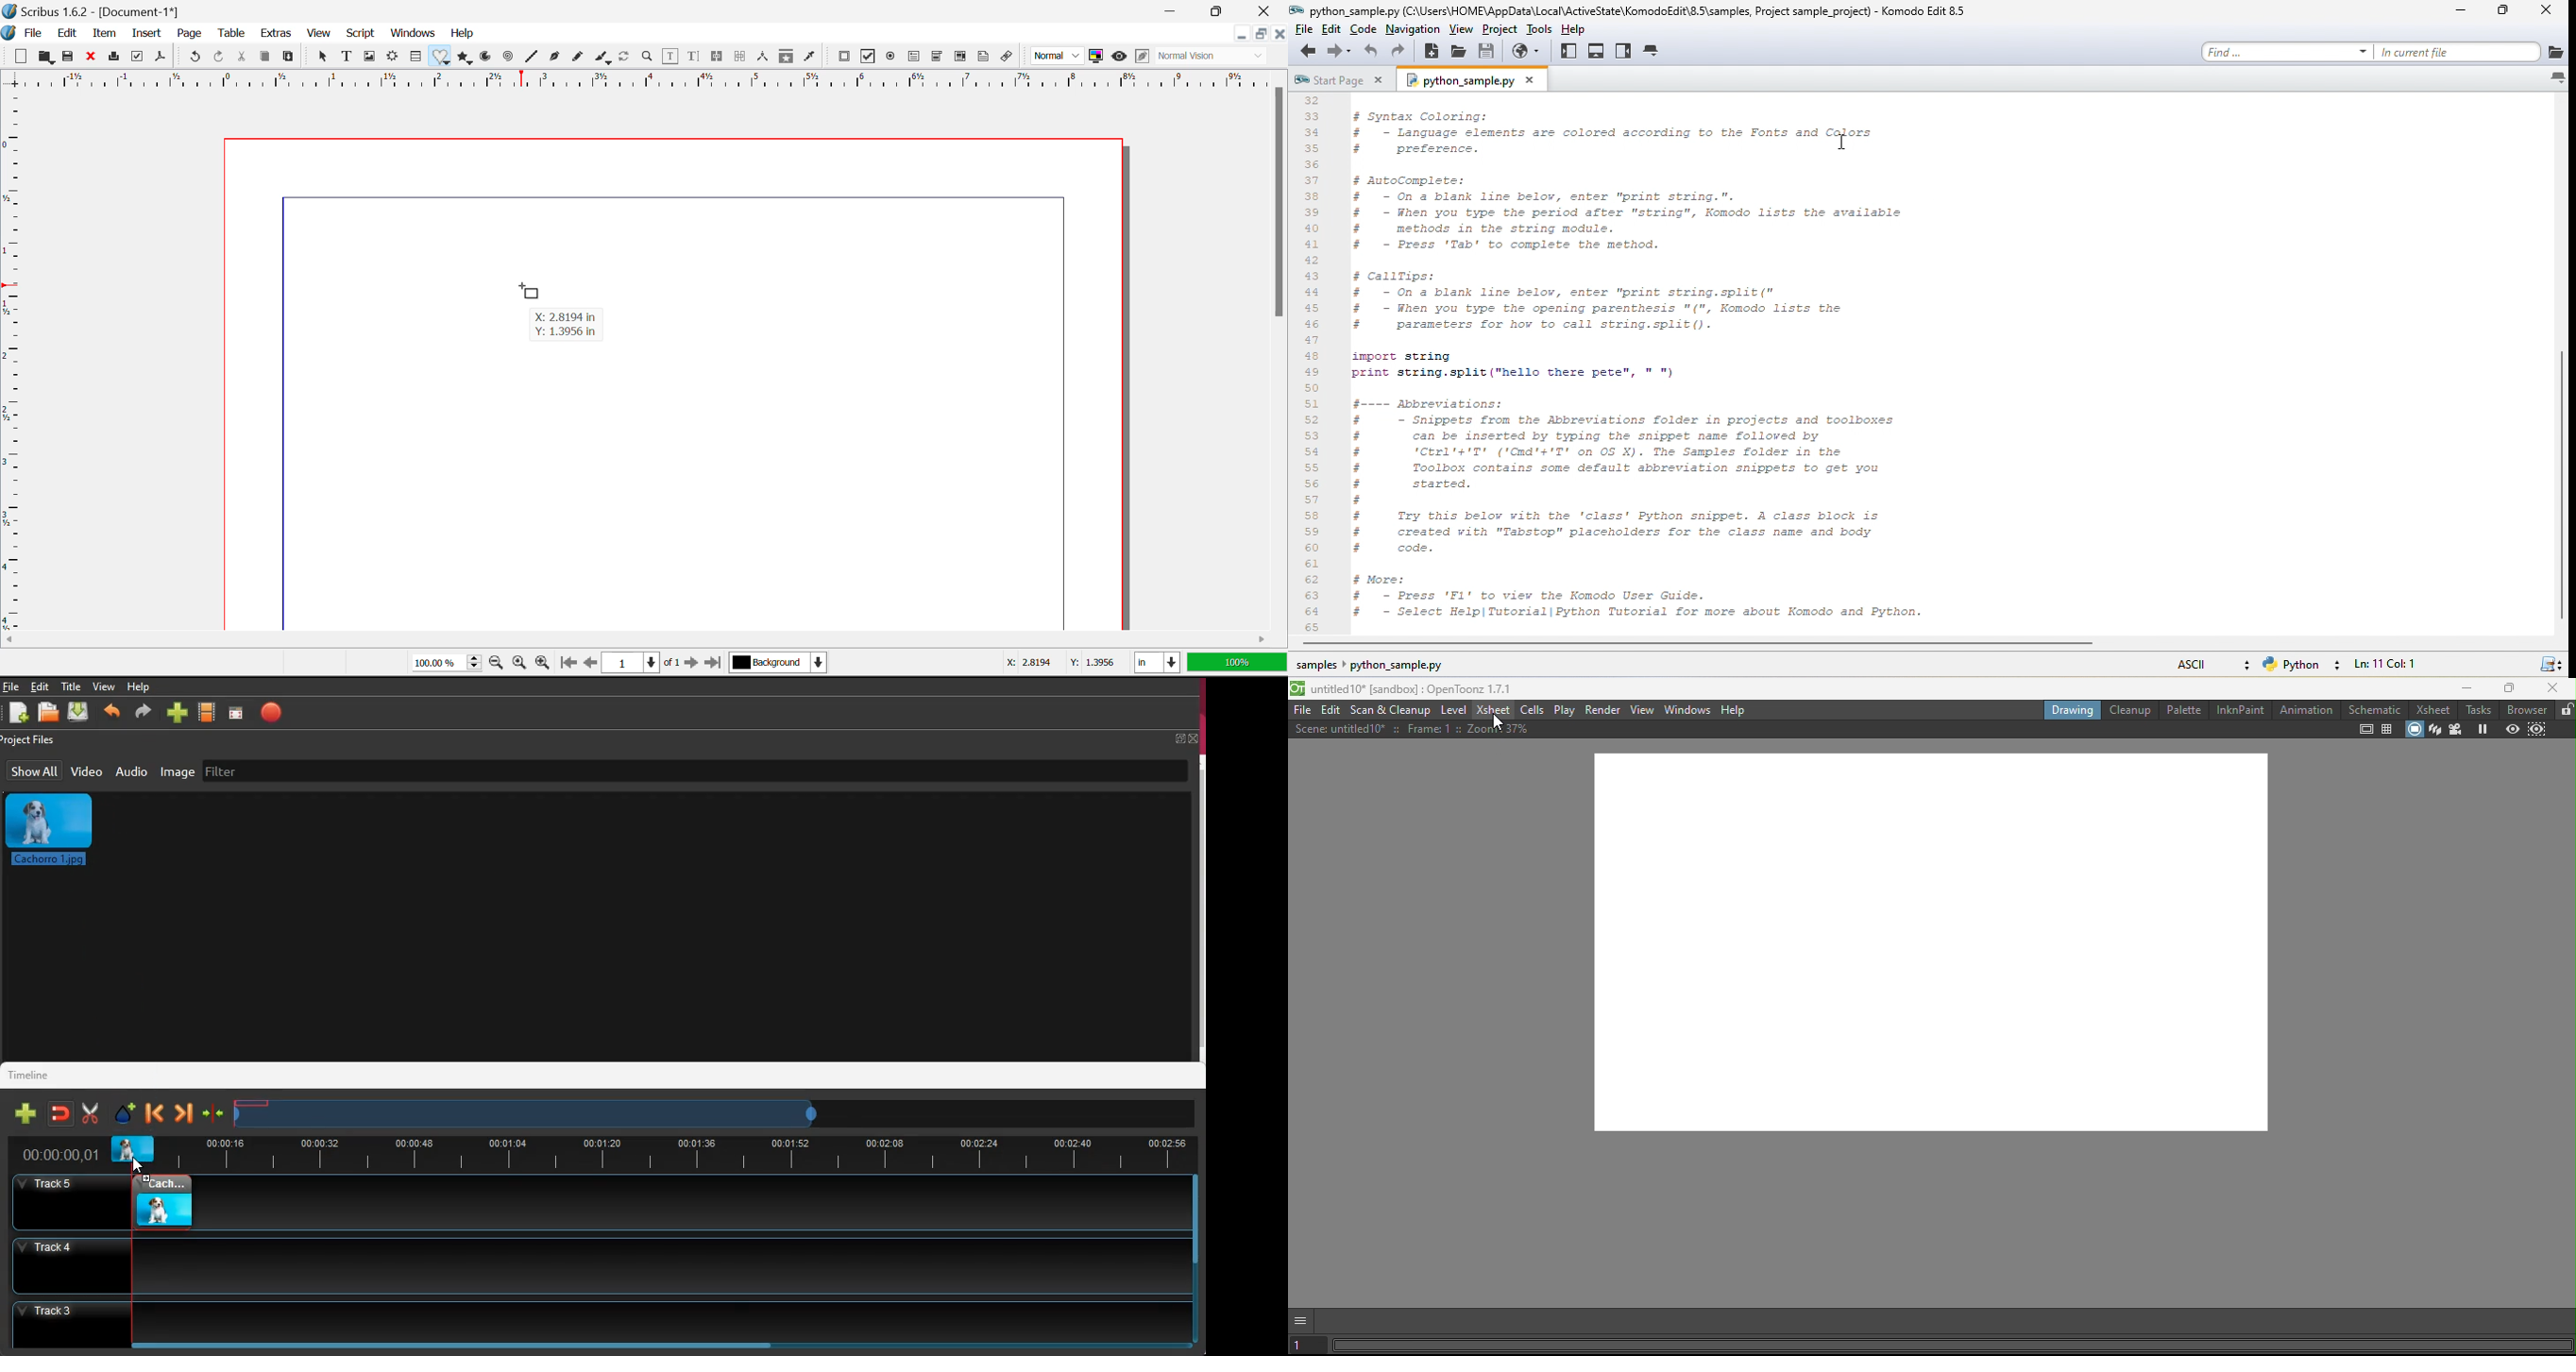 Image resolution: width=2576 pixels, height=1372 pixels. I want to click on Zoom In, so click(543, 664).